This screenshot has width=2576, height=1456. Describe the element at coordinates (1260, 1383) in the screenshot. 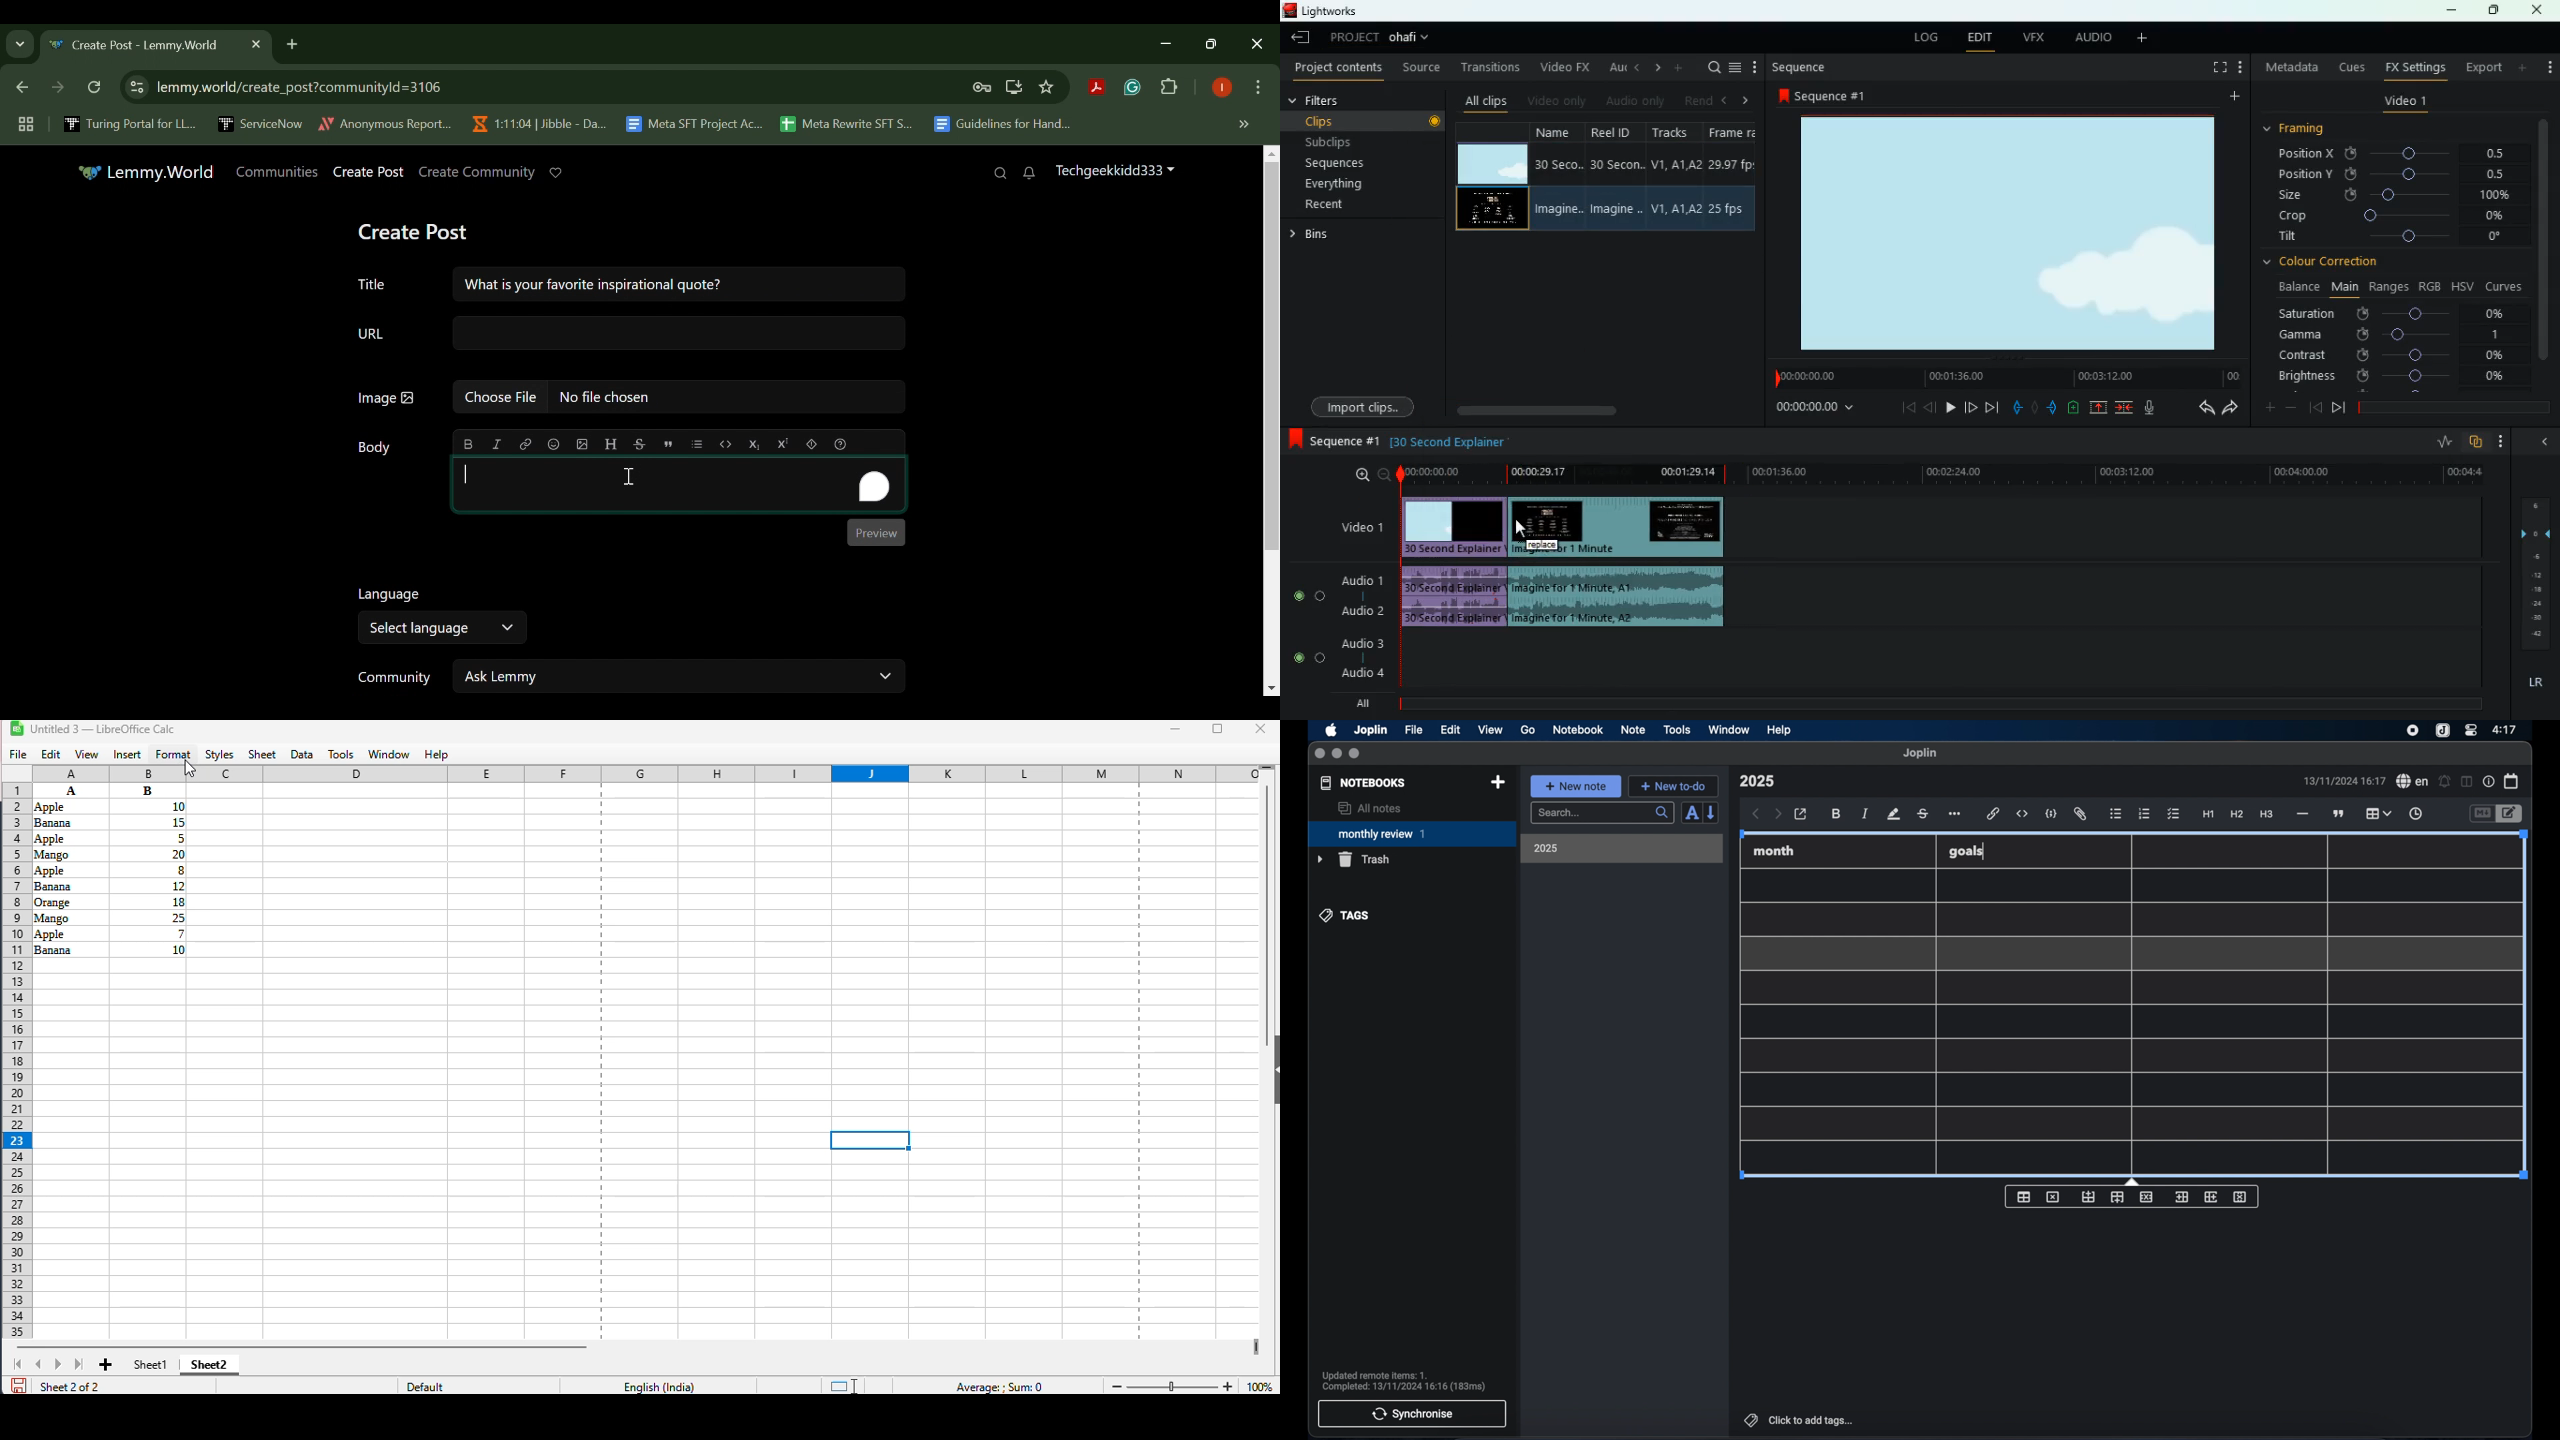

I see `100% (zoom level)` at that location.